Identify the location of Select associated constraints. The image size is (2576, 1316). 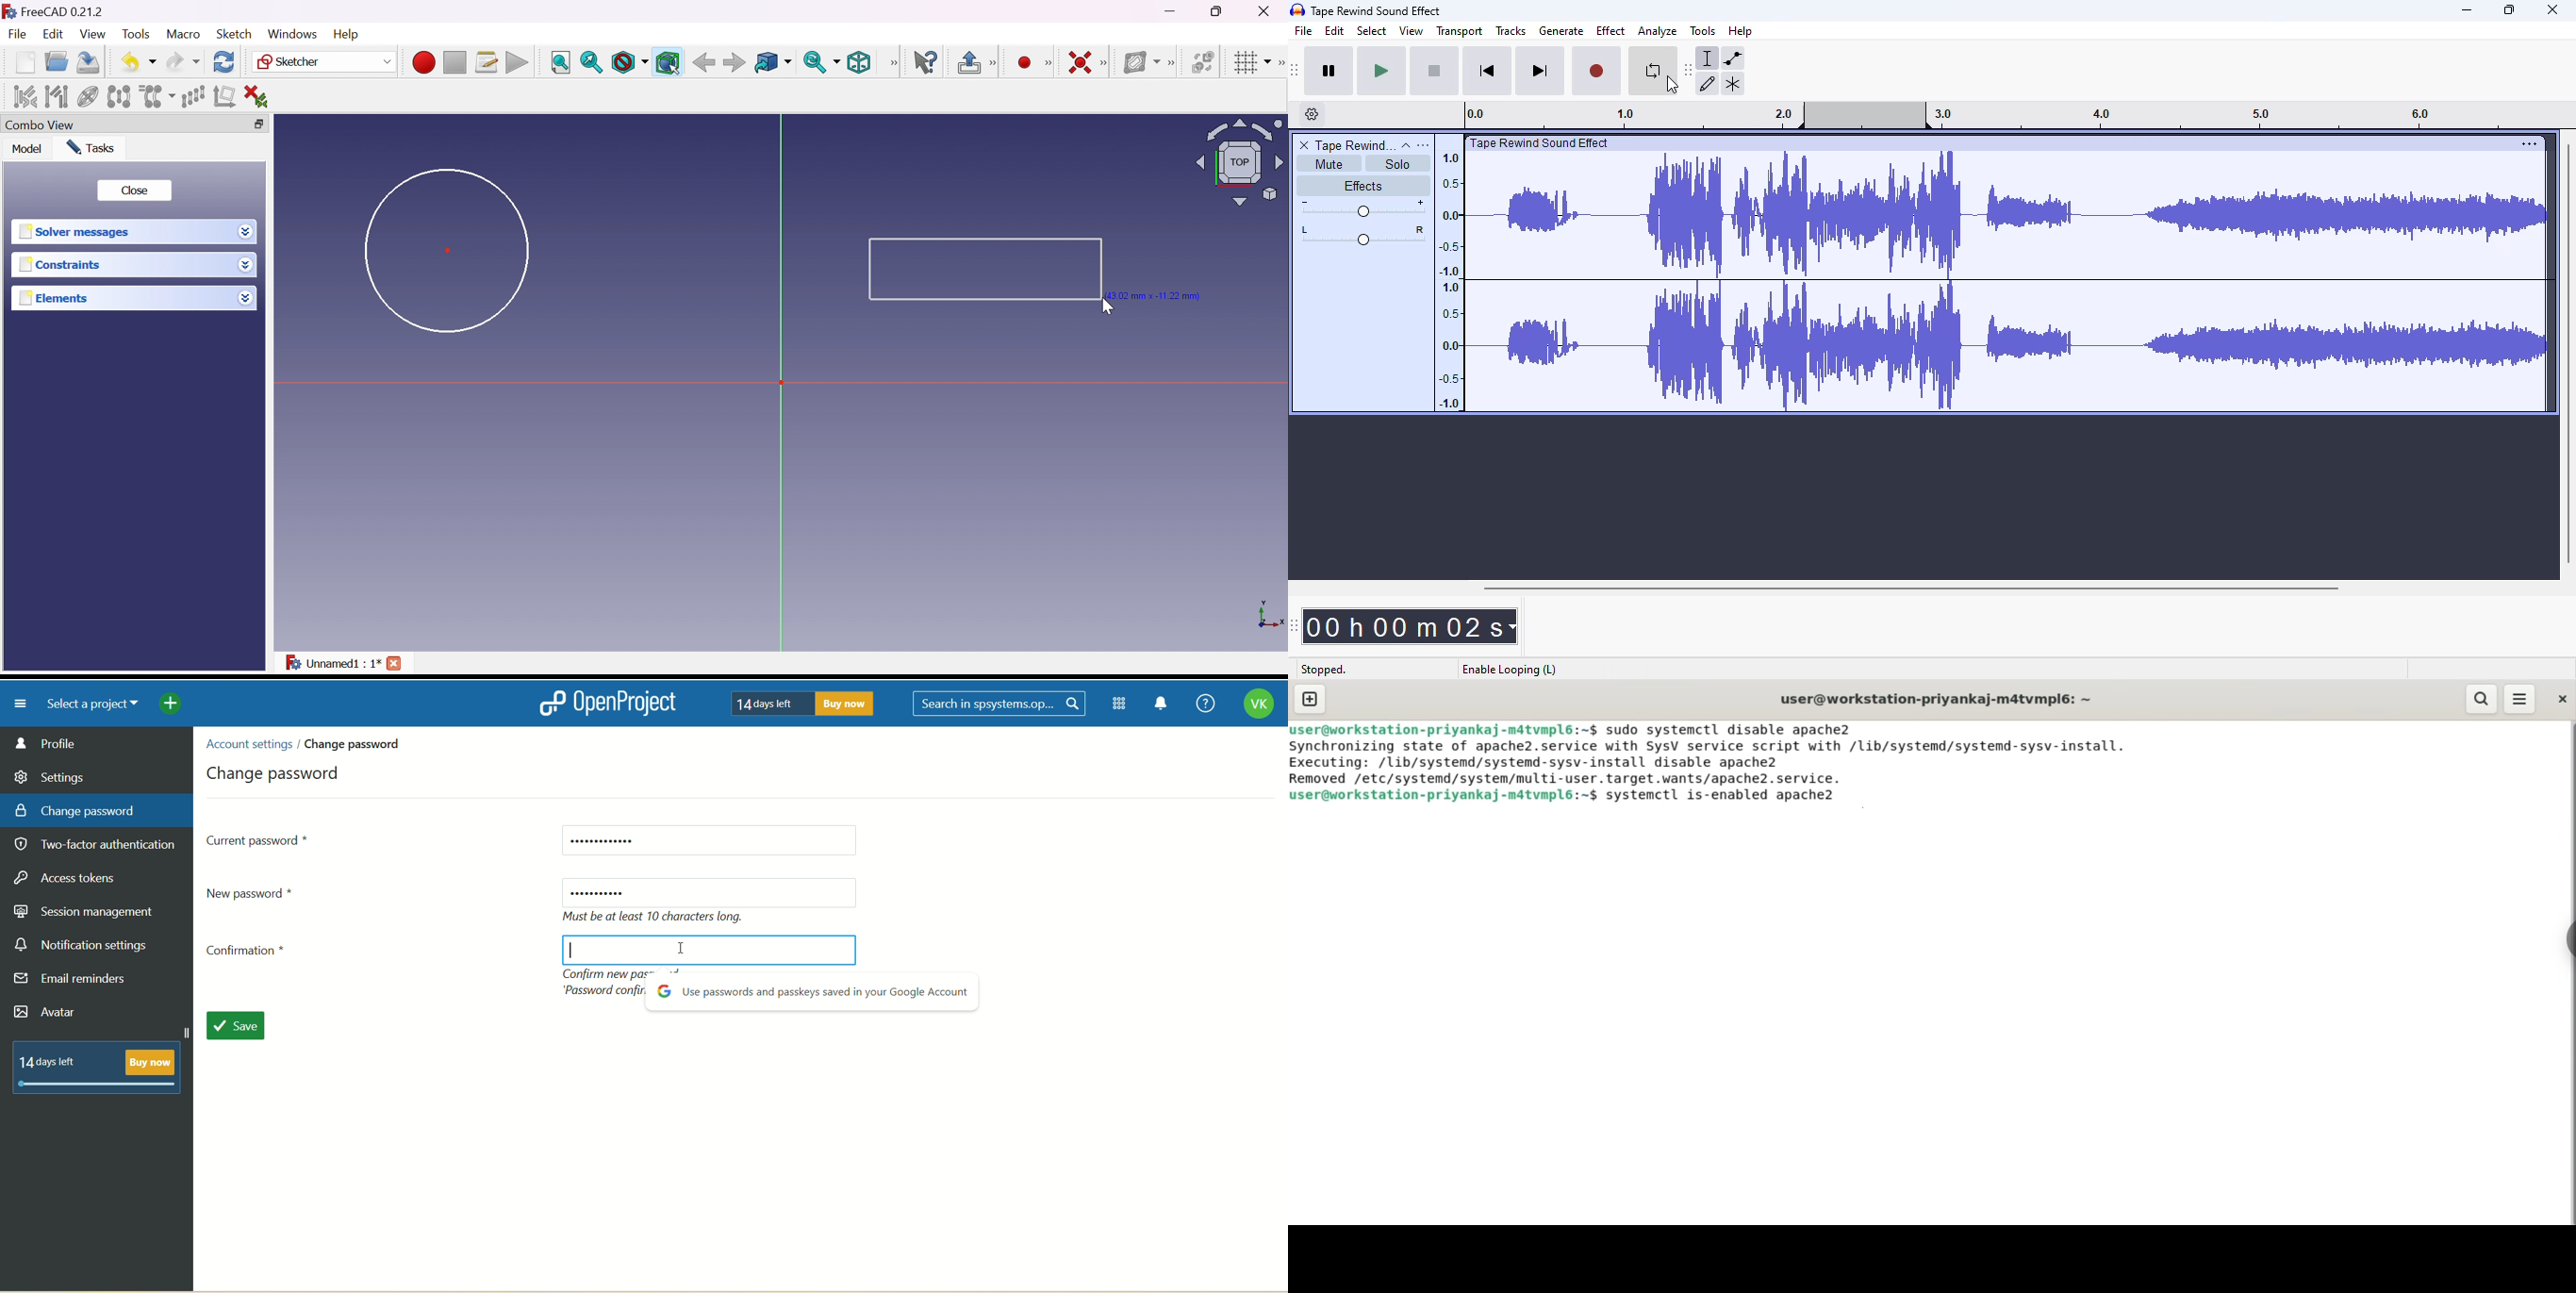
(23, 97).